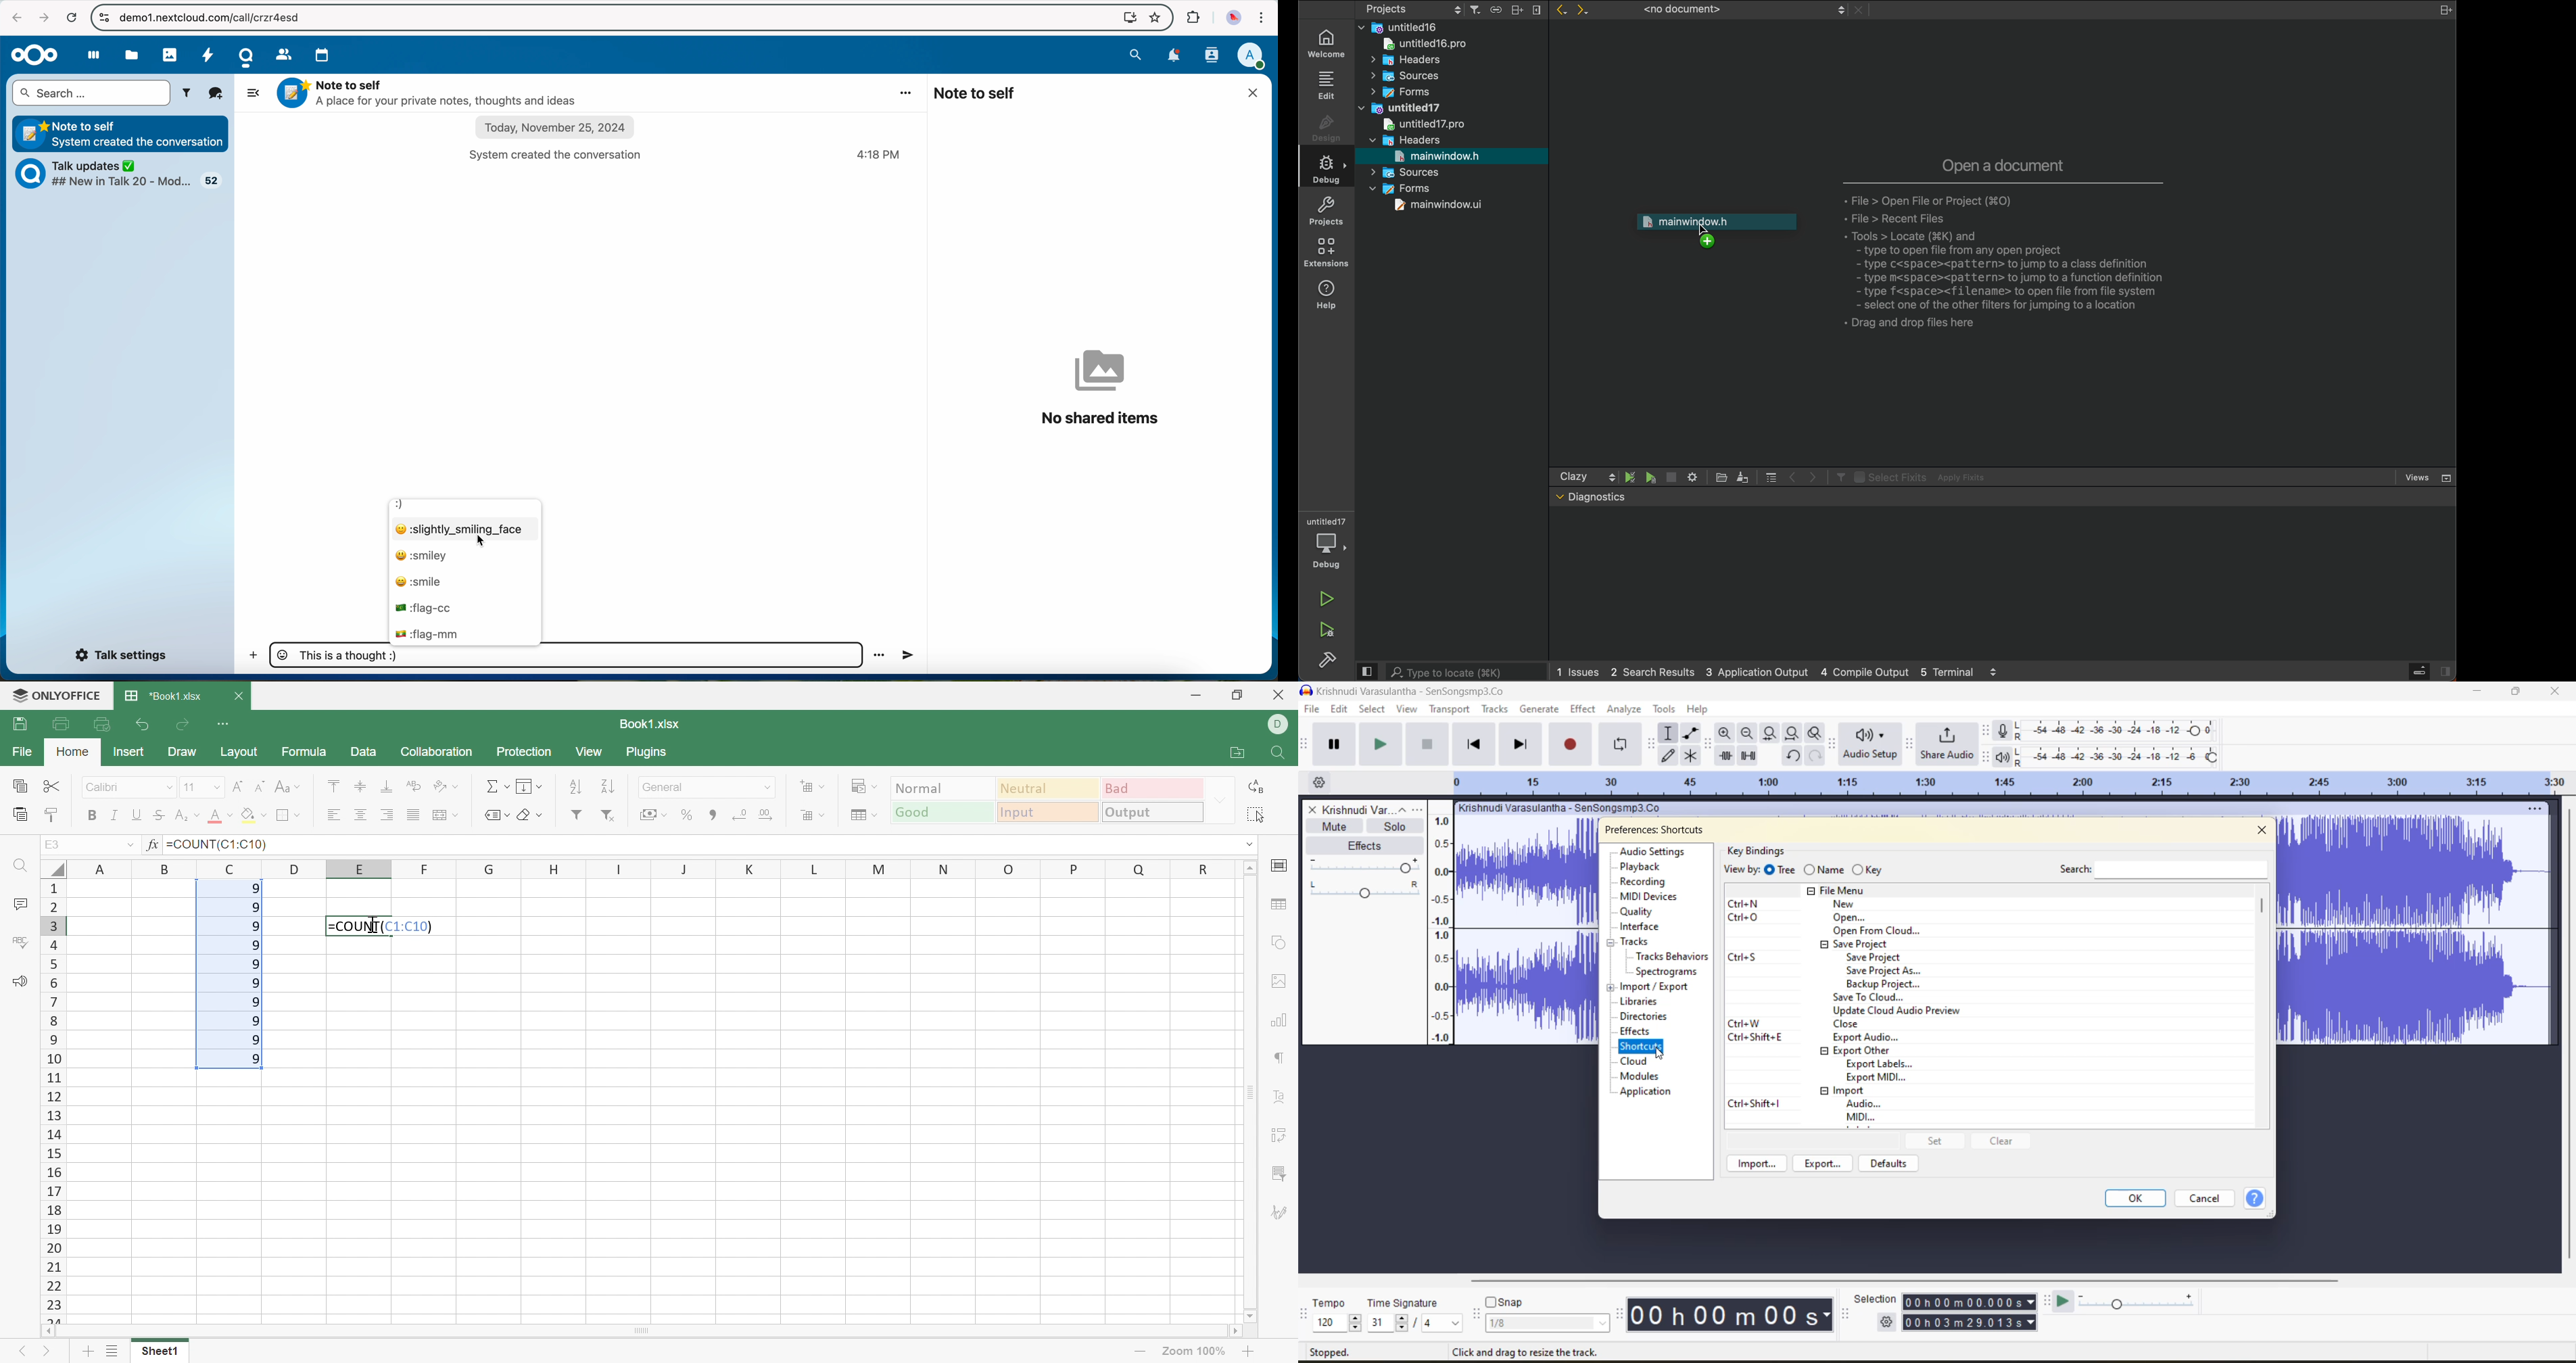  What do you see at coordinates (1279, 1097) in the screenshot?
I see `Text Art settings` at bounding box center [1279, 1097].